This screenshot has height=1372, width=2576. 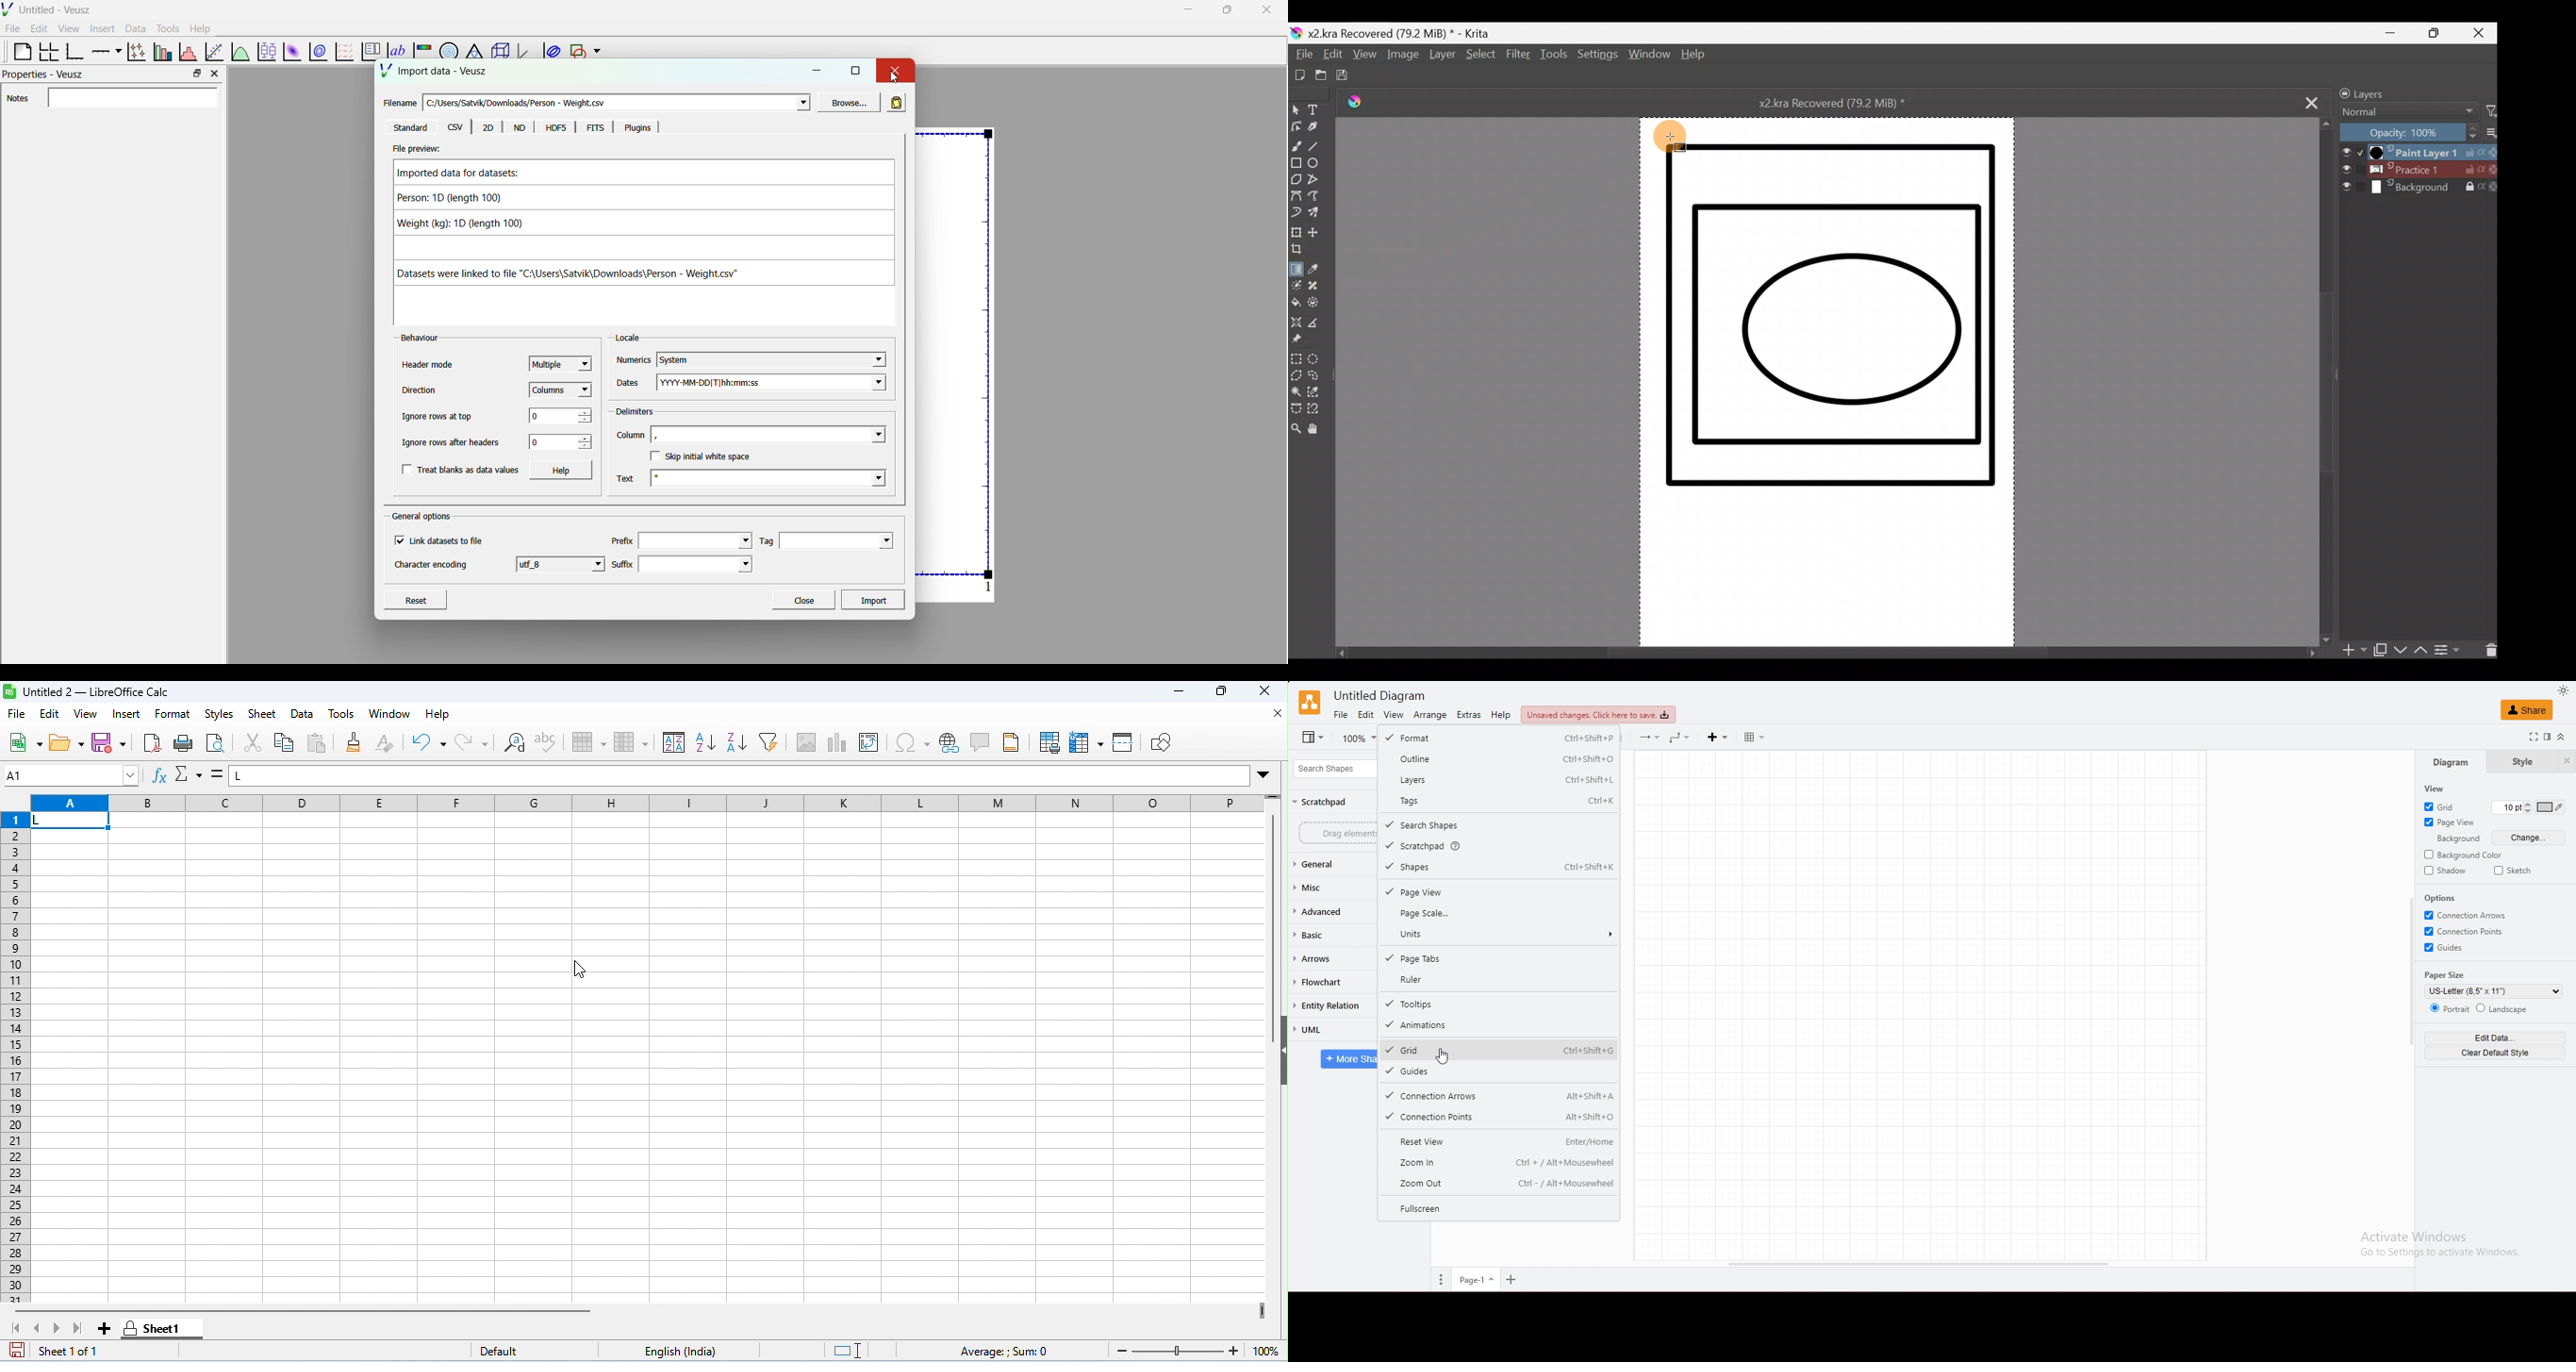 What do you see at coordinates (394, 44) in the screenshot?
I see `text label` at bounding box center [394, 44].